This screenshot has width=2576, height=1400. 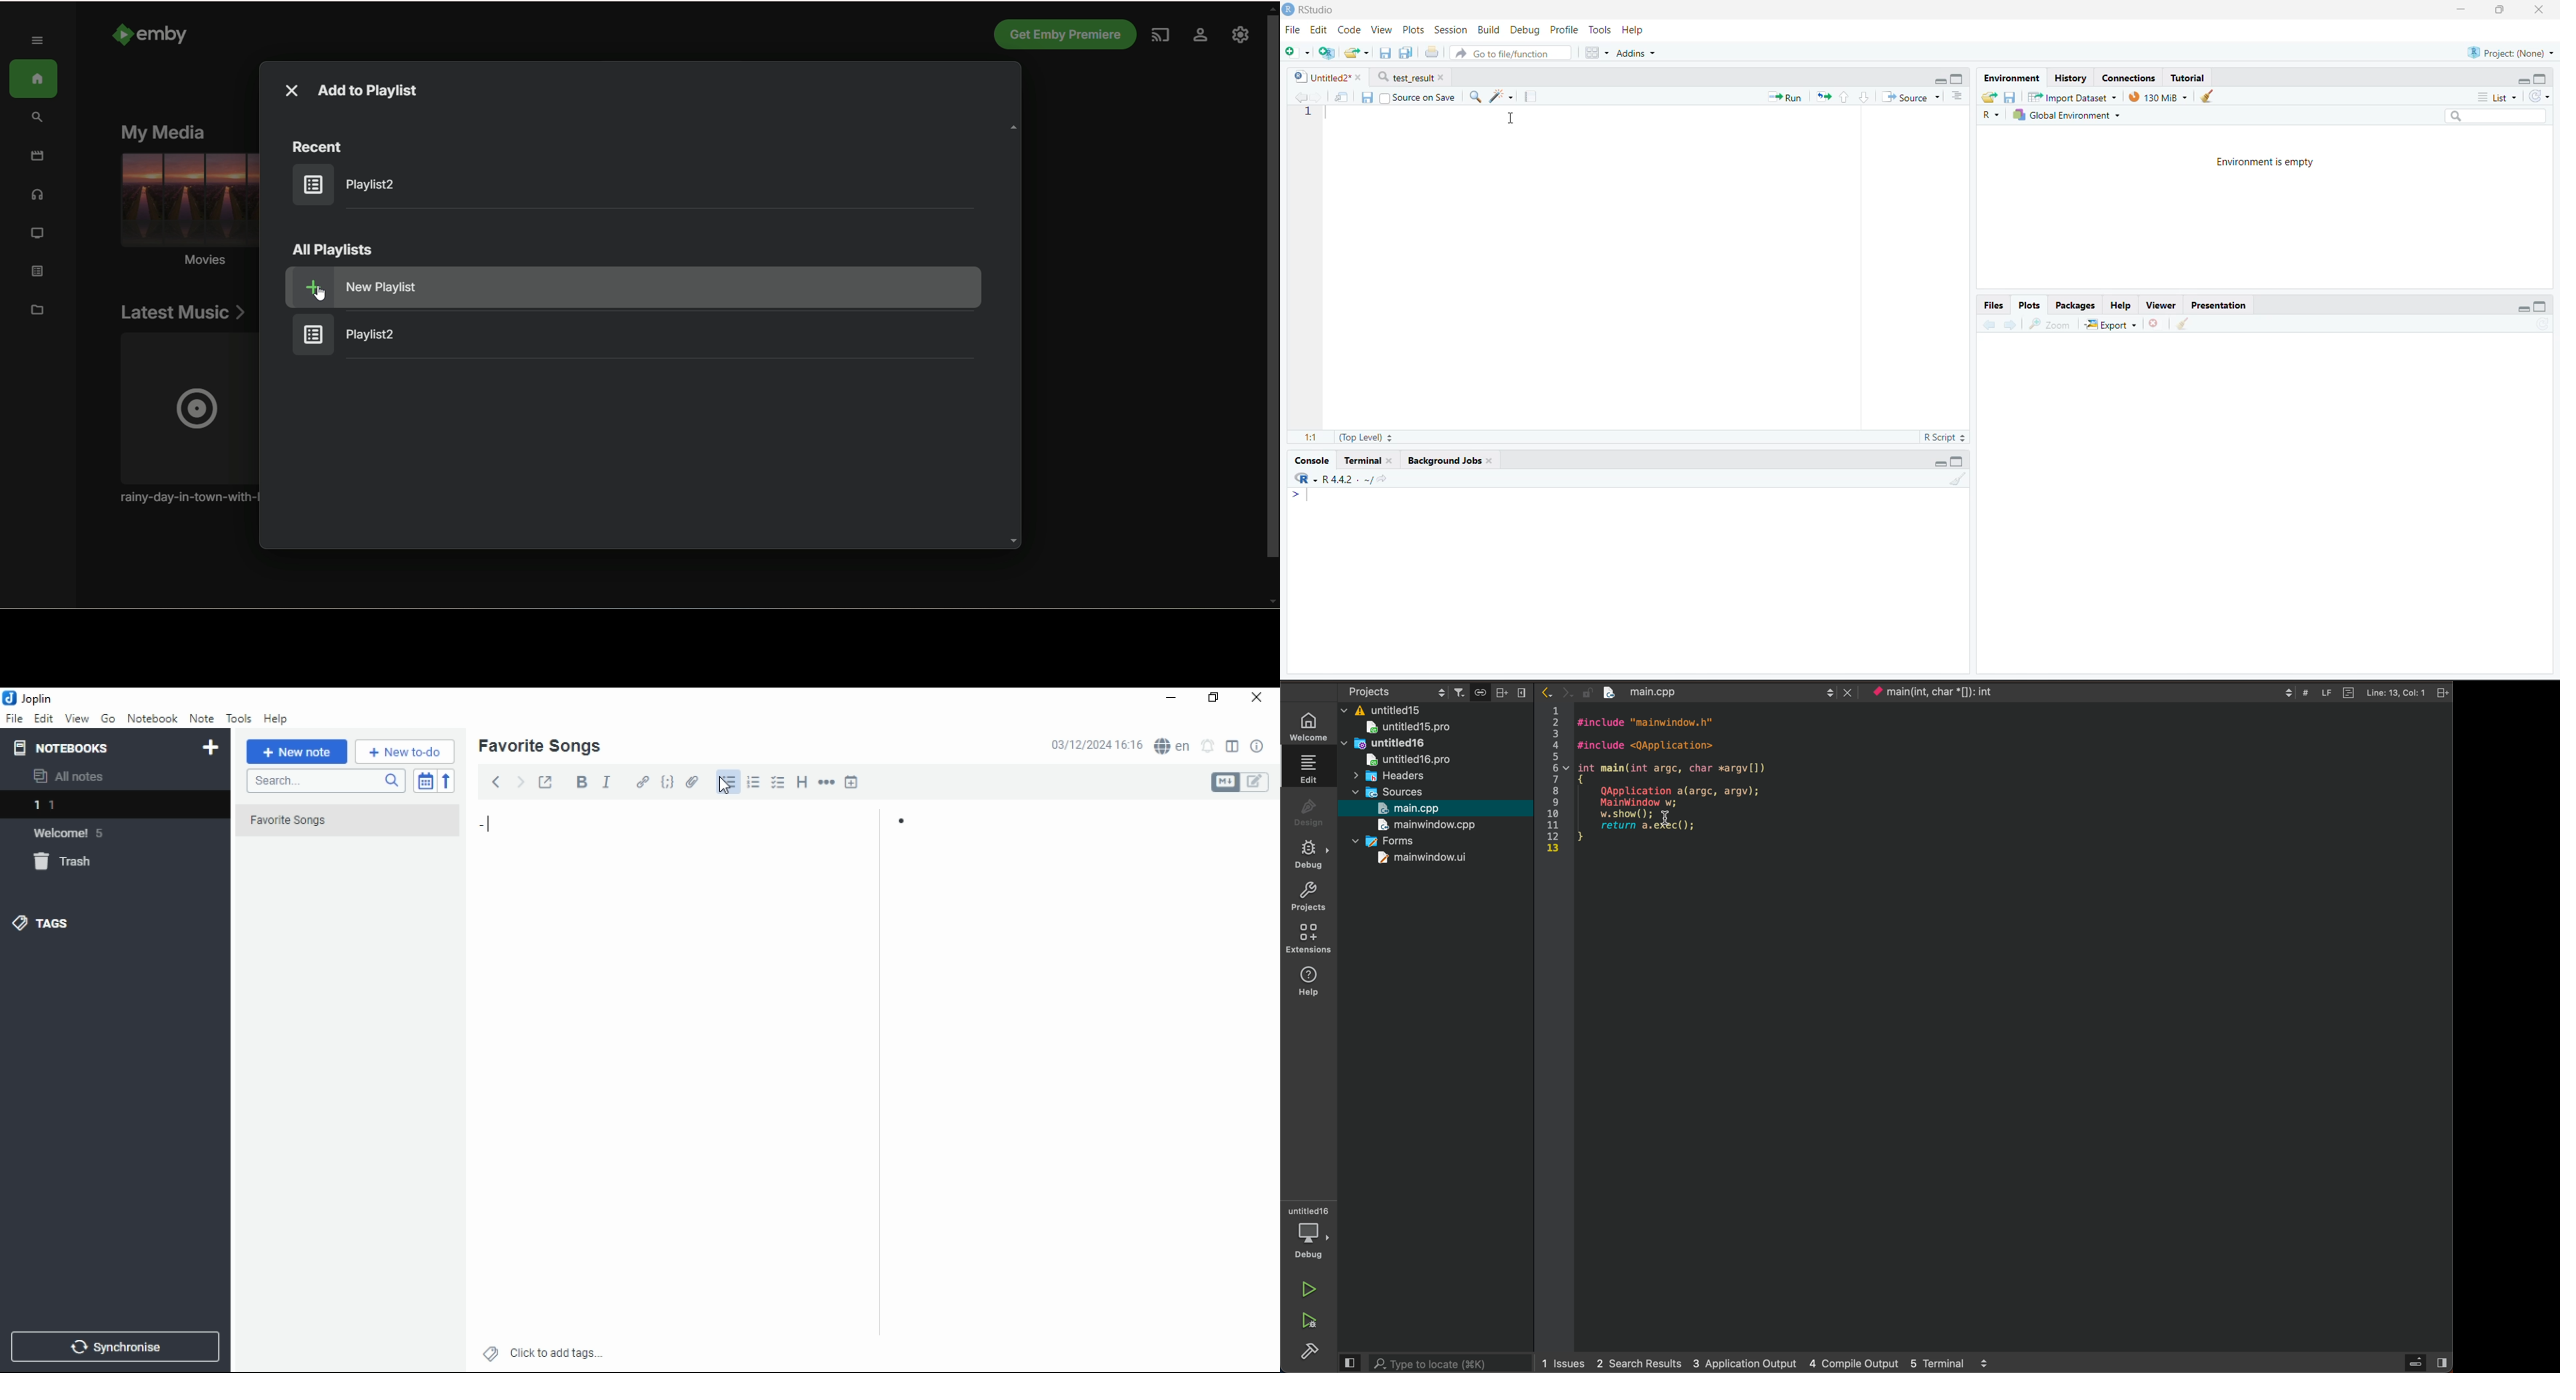 I want to click on go, so click(x=110, y=721).